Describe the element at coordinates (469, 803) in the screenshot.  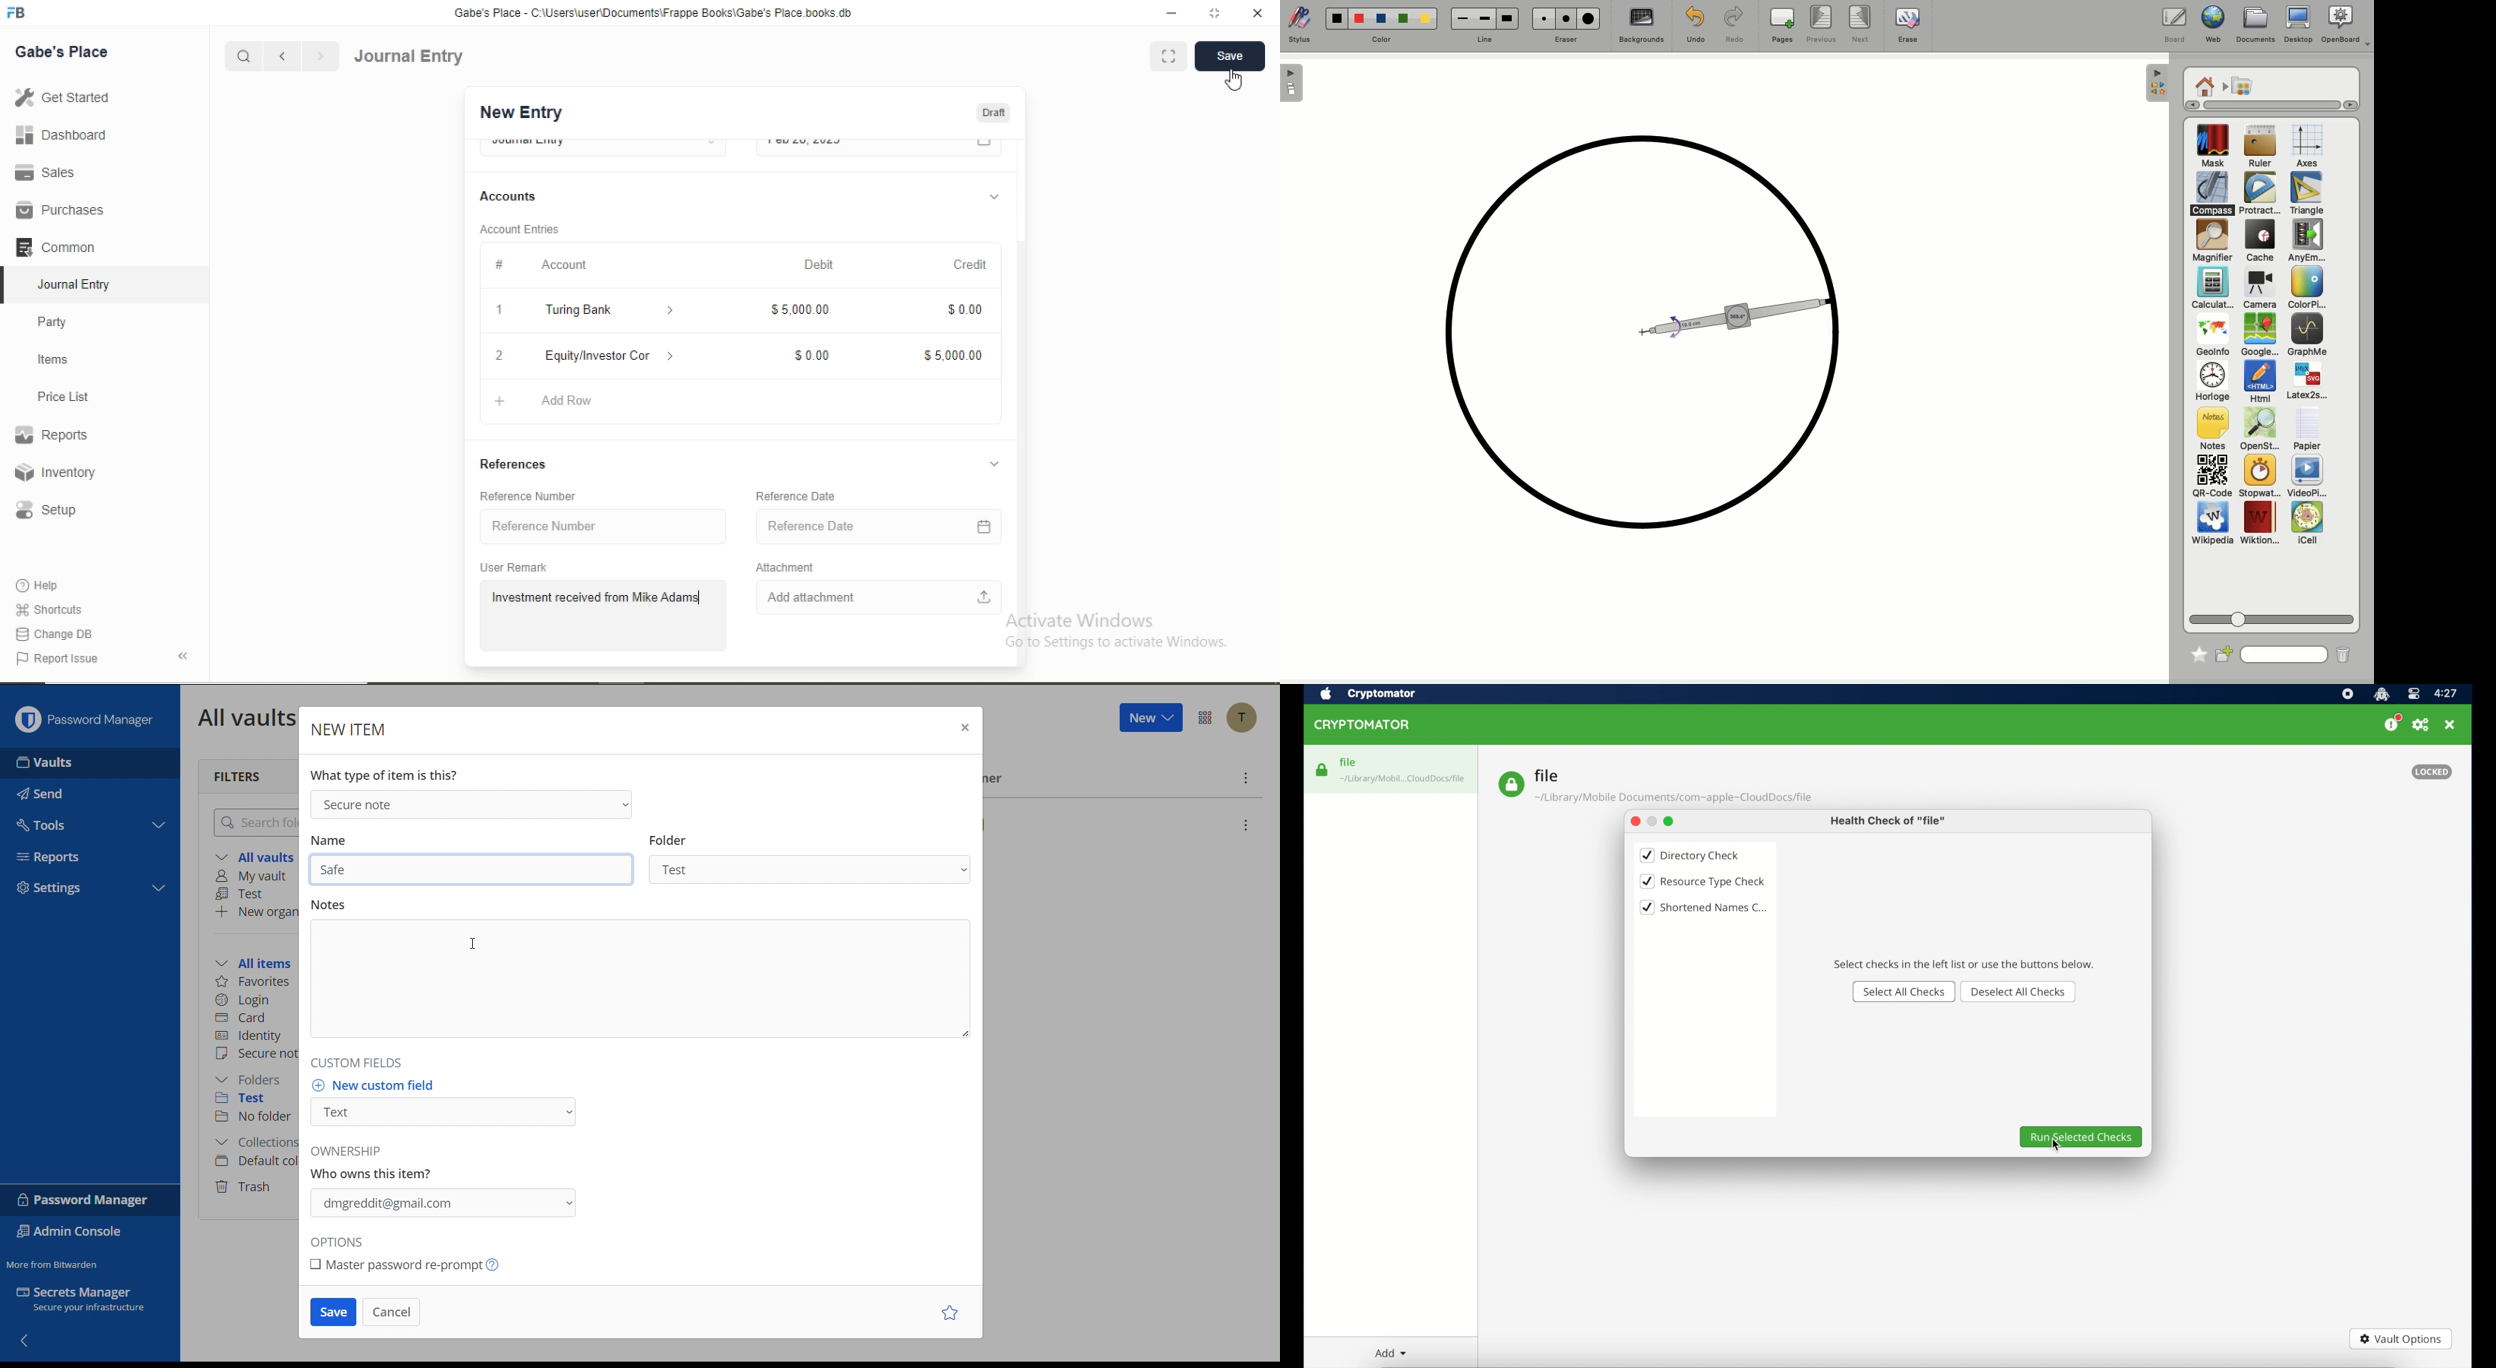
I see `Secure Note` at that location.